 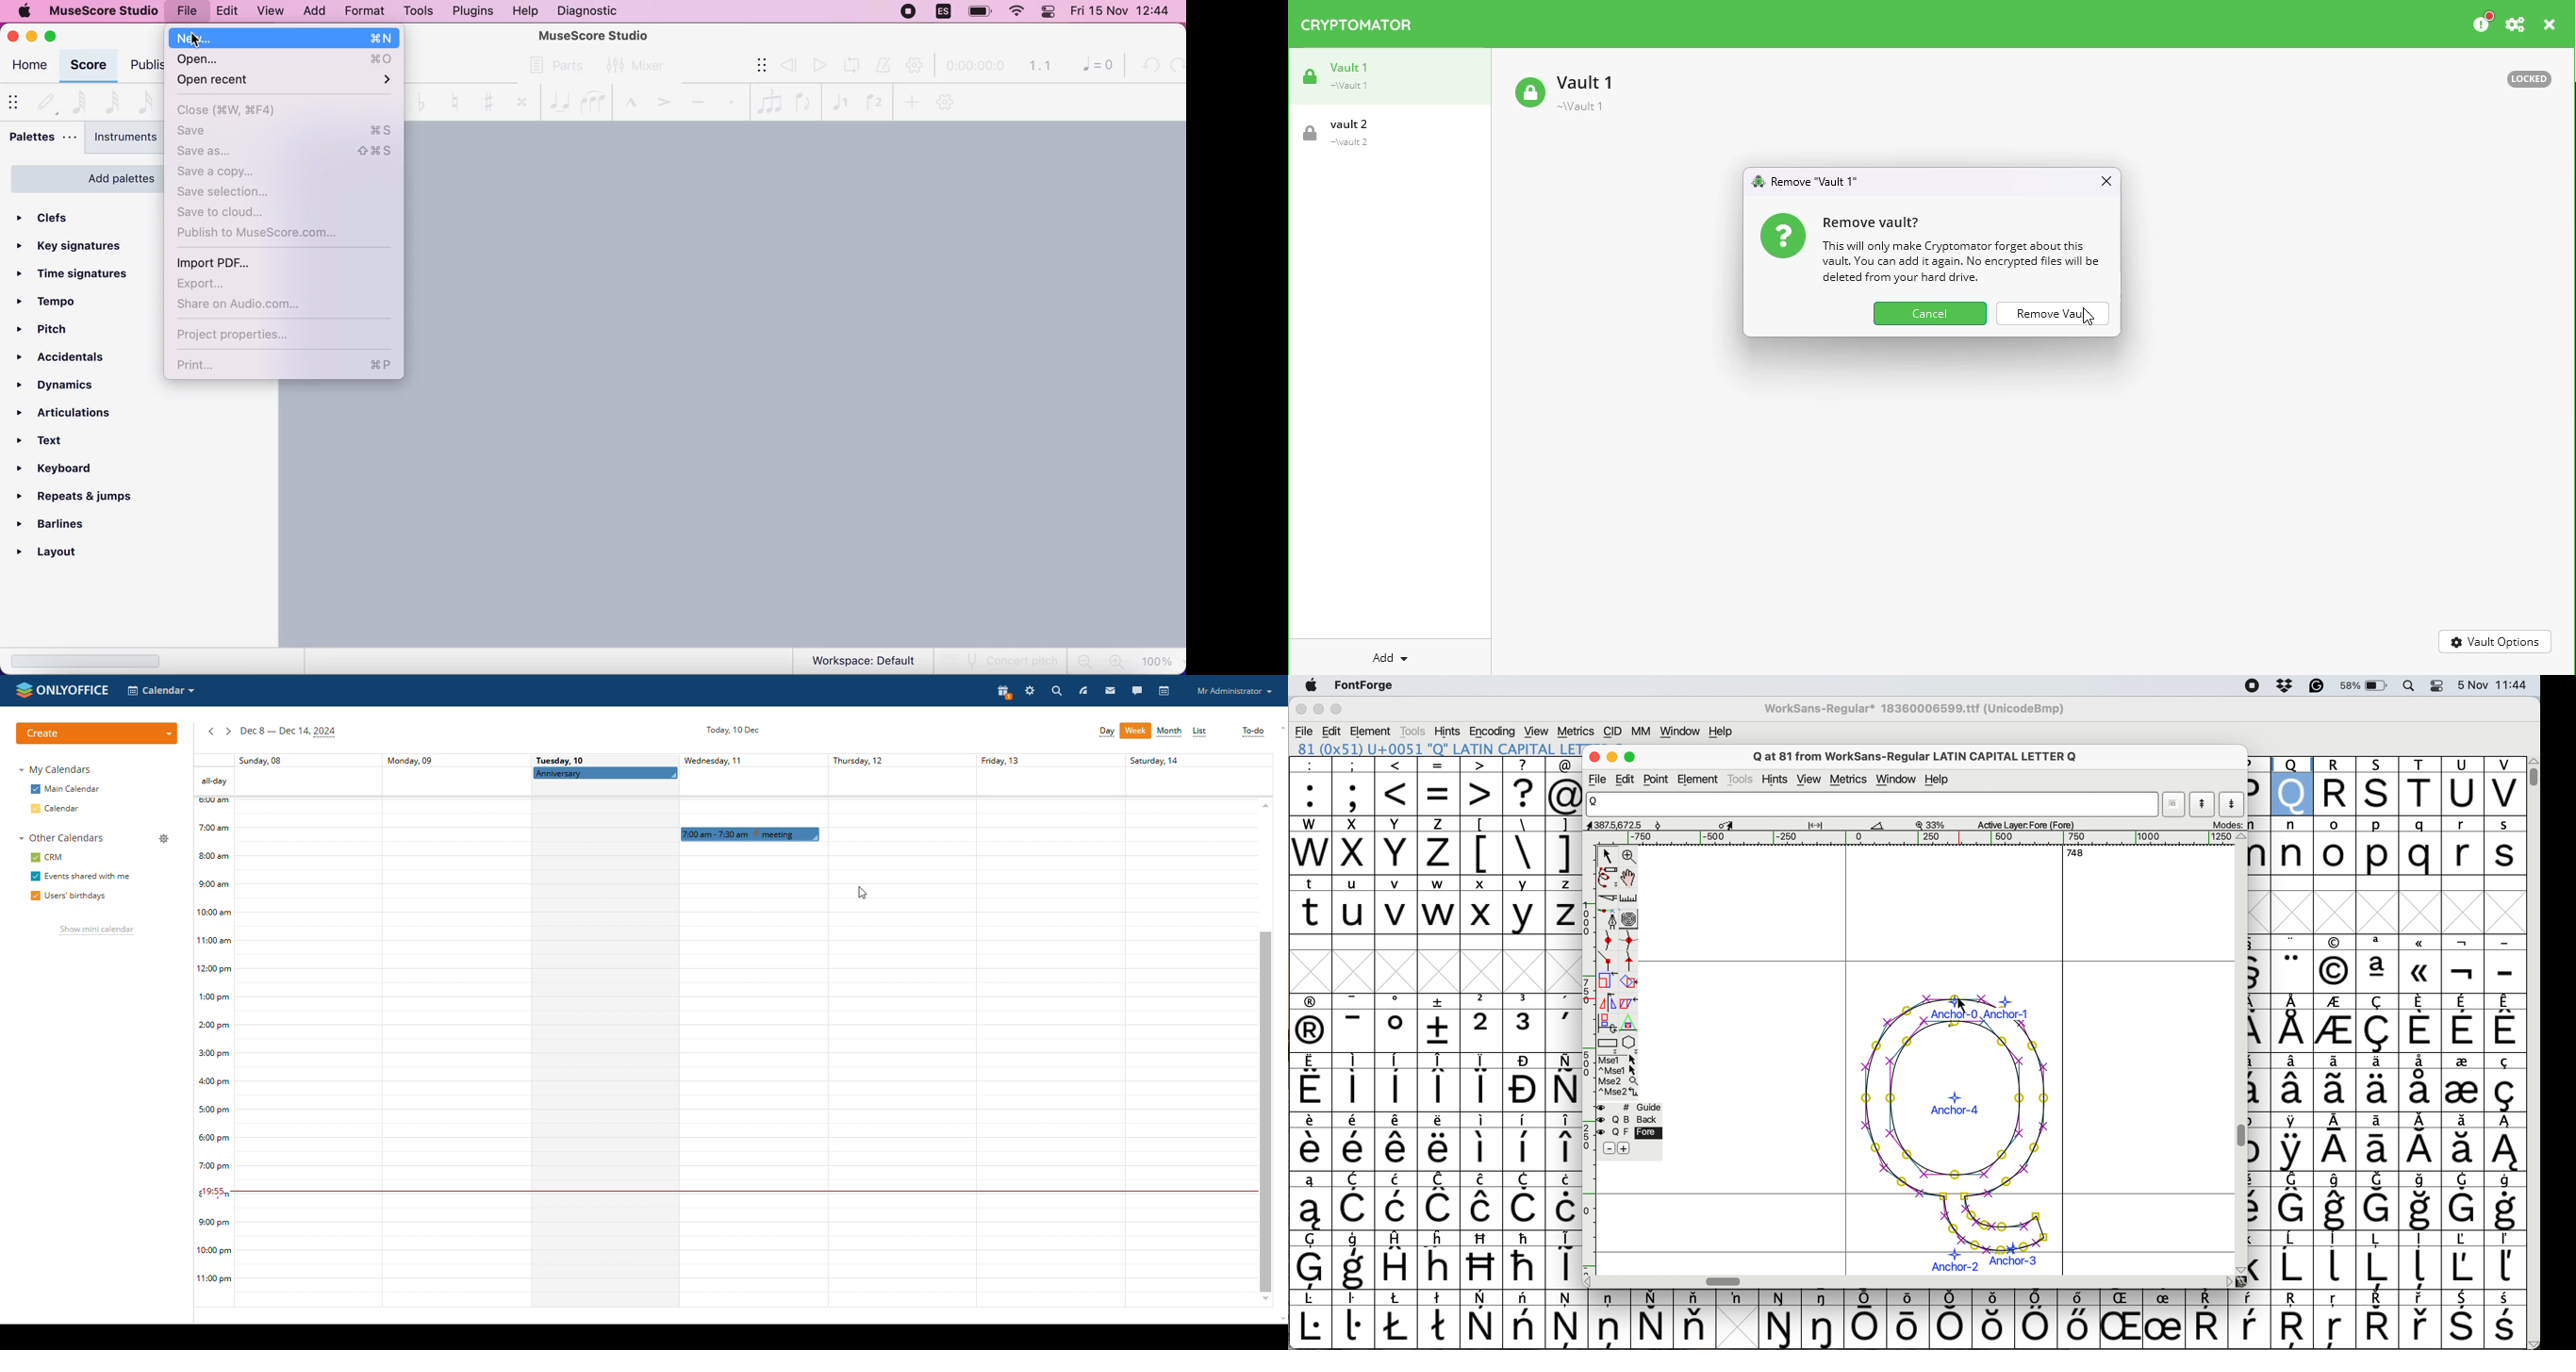 What do you see at coordinates (55, 36) in the screenshot?
I see `maximize` at bounding box center [55, 36].